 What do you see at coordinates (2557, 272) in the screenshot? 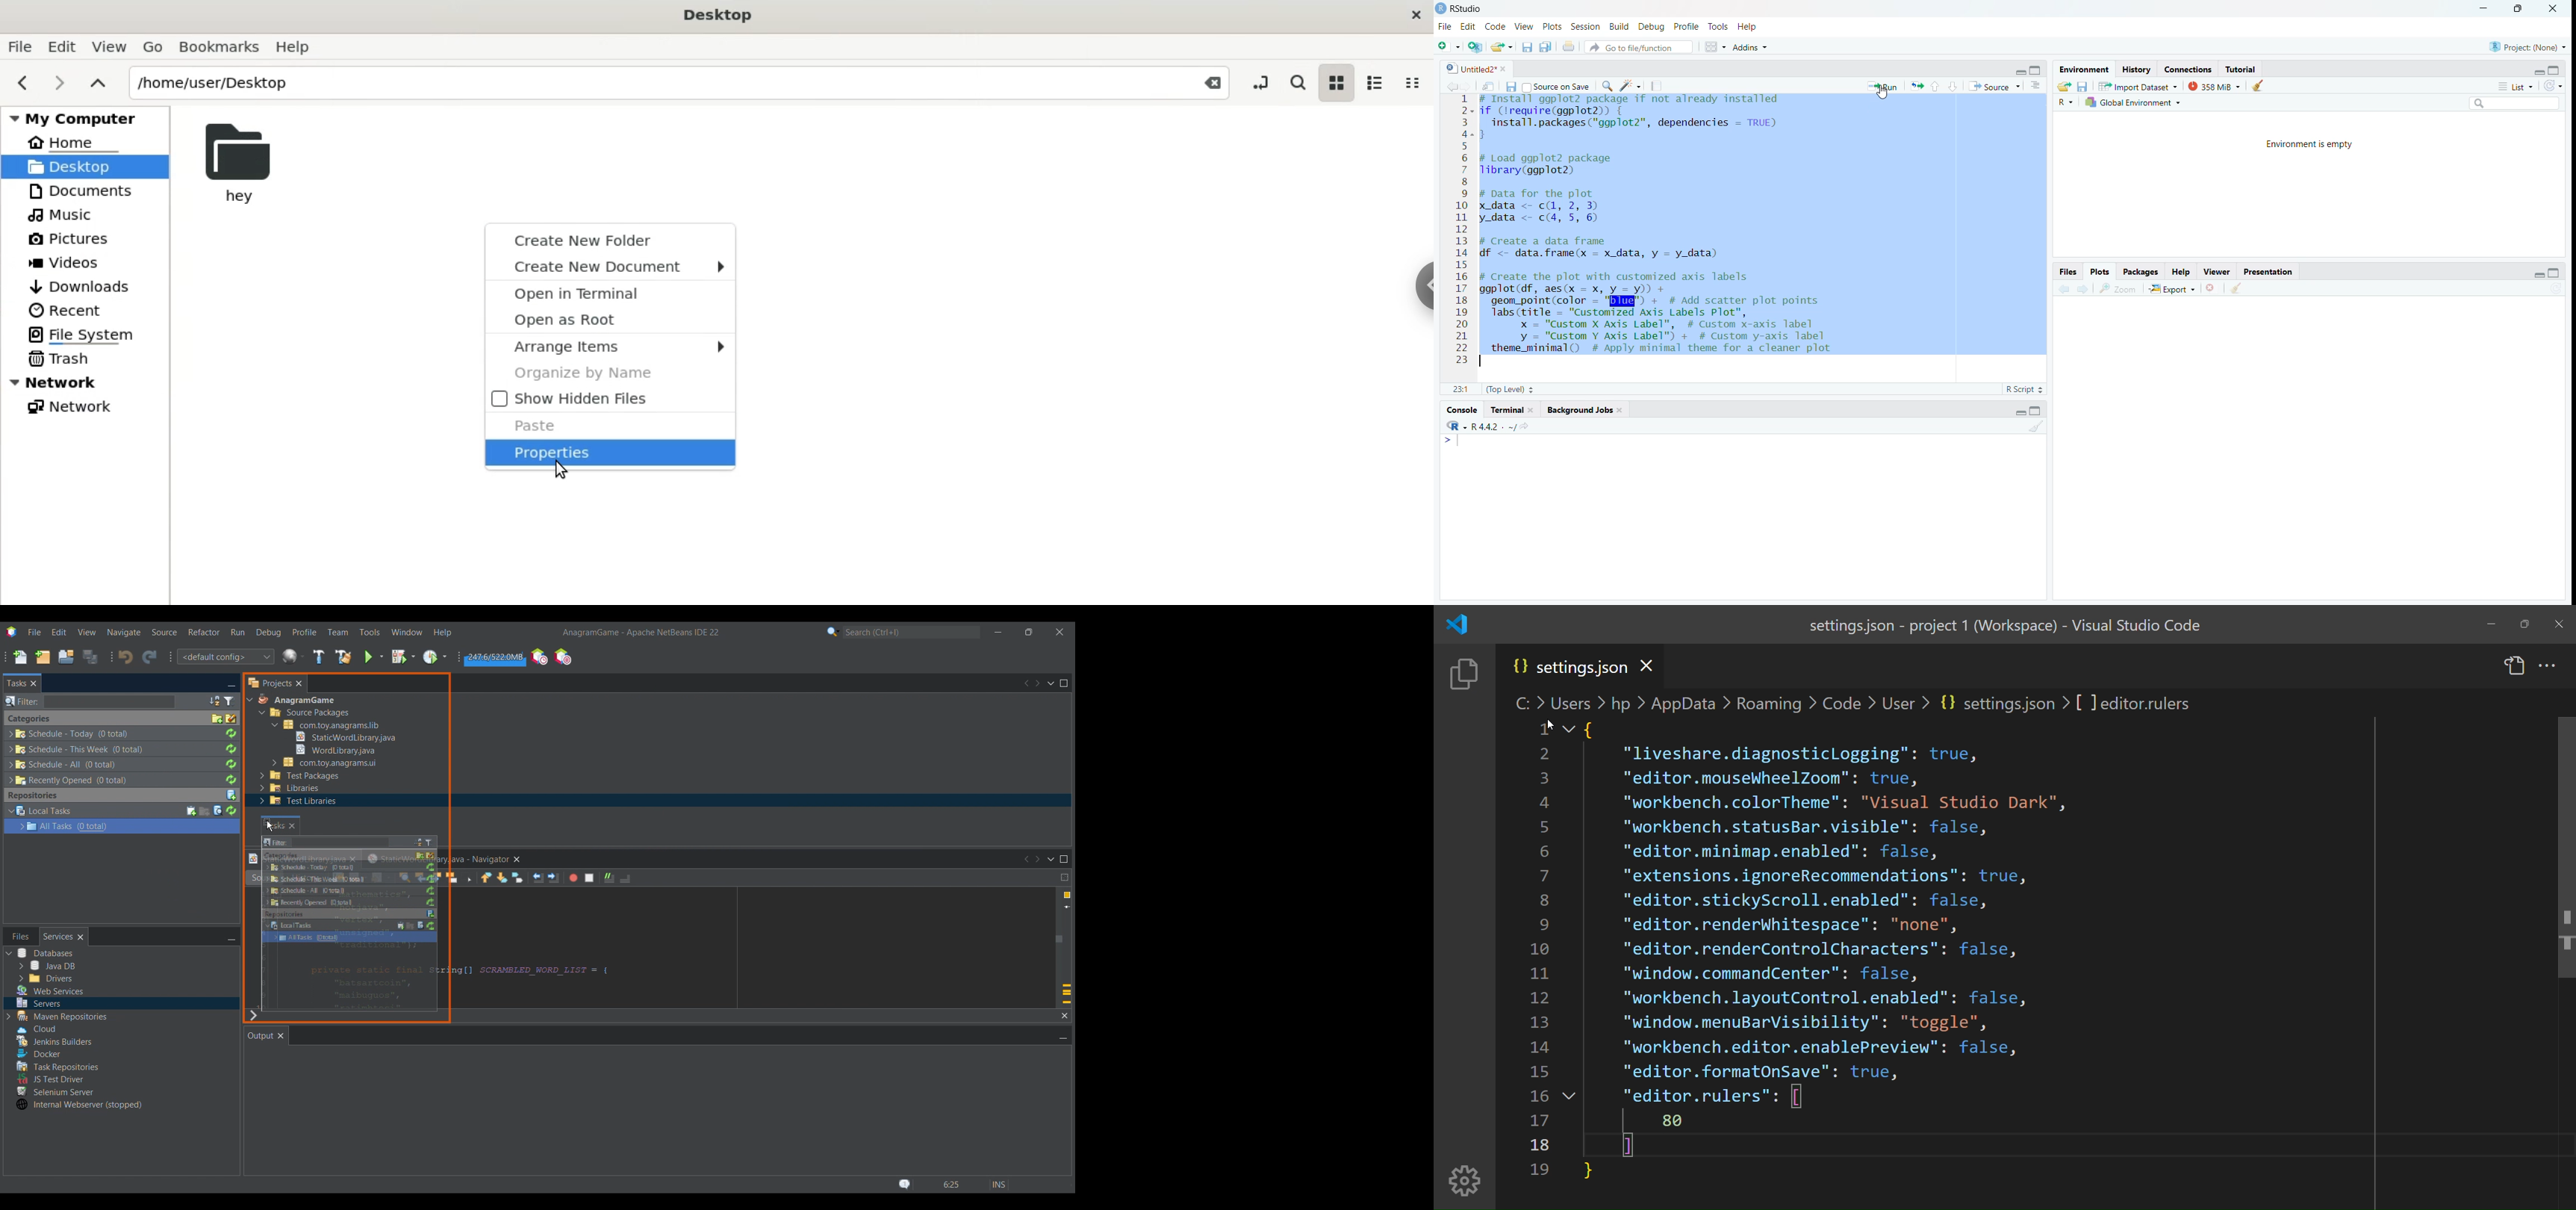
I see `maximise` at bounding box center [2557, 272].